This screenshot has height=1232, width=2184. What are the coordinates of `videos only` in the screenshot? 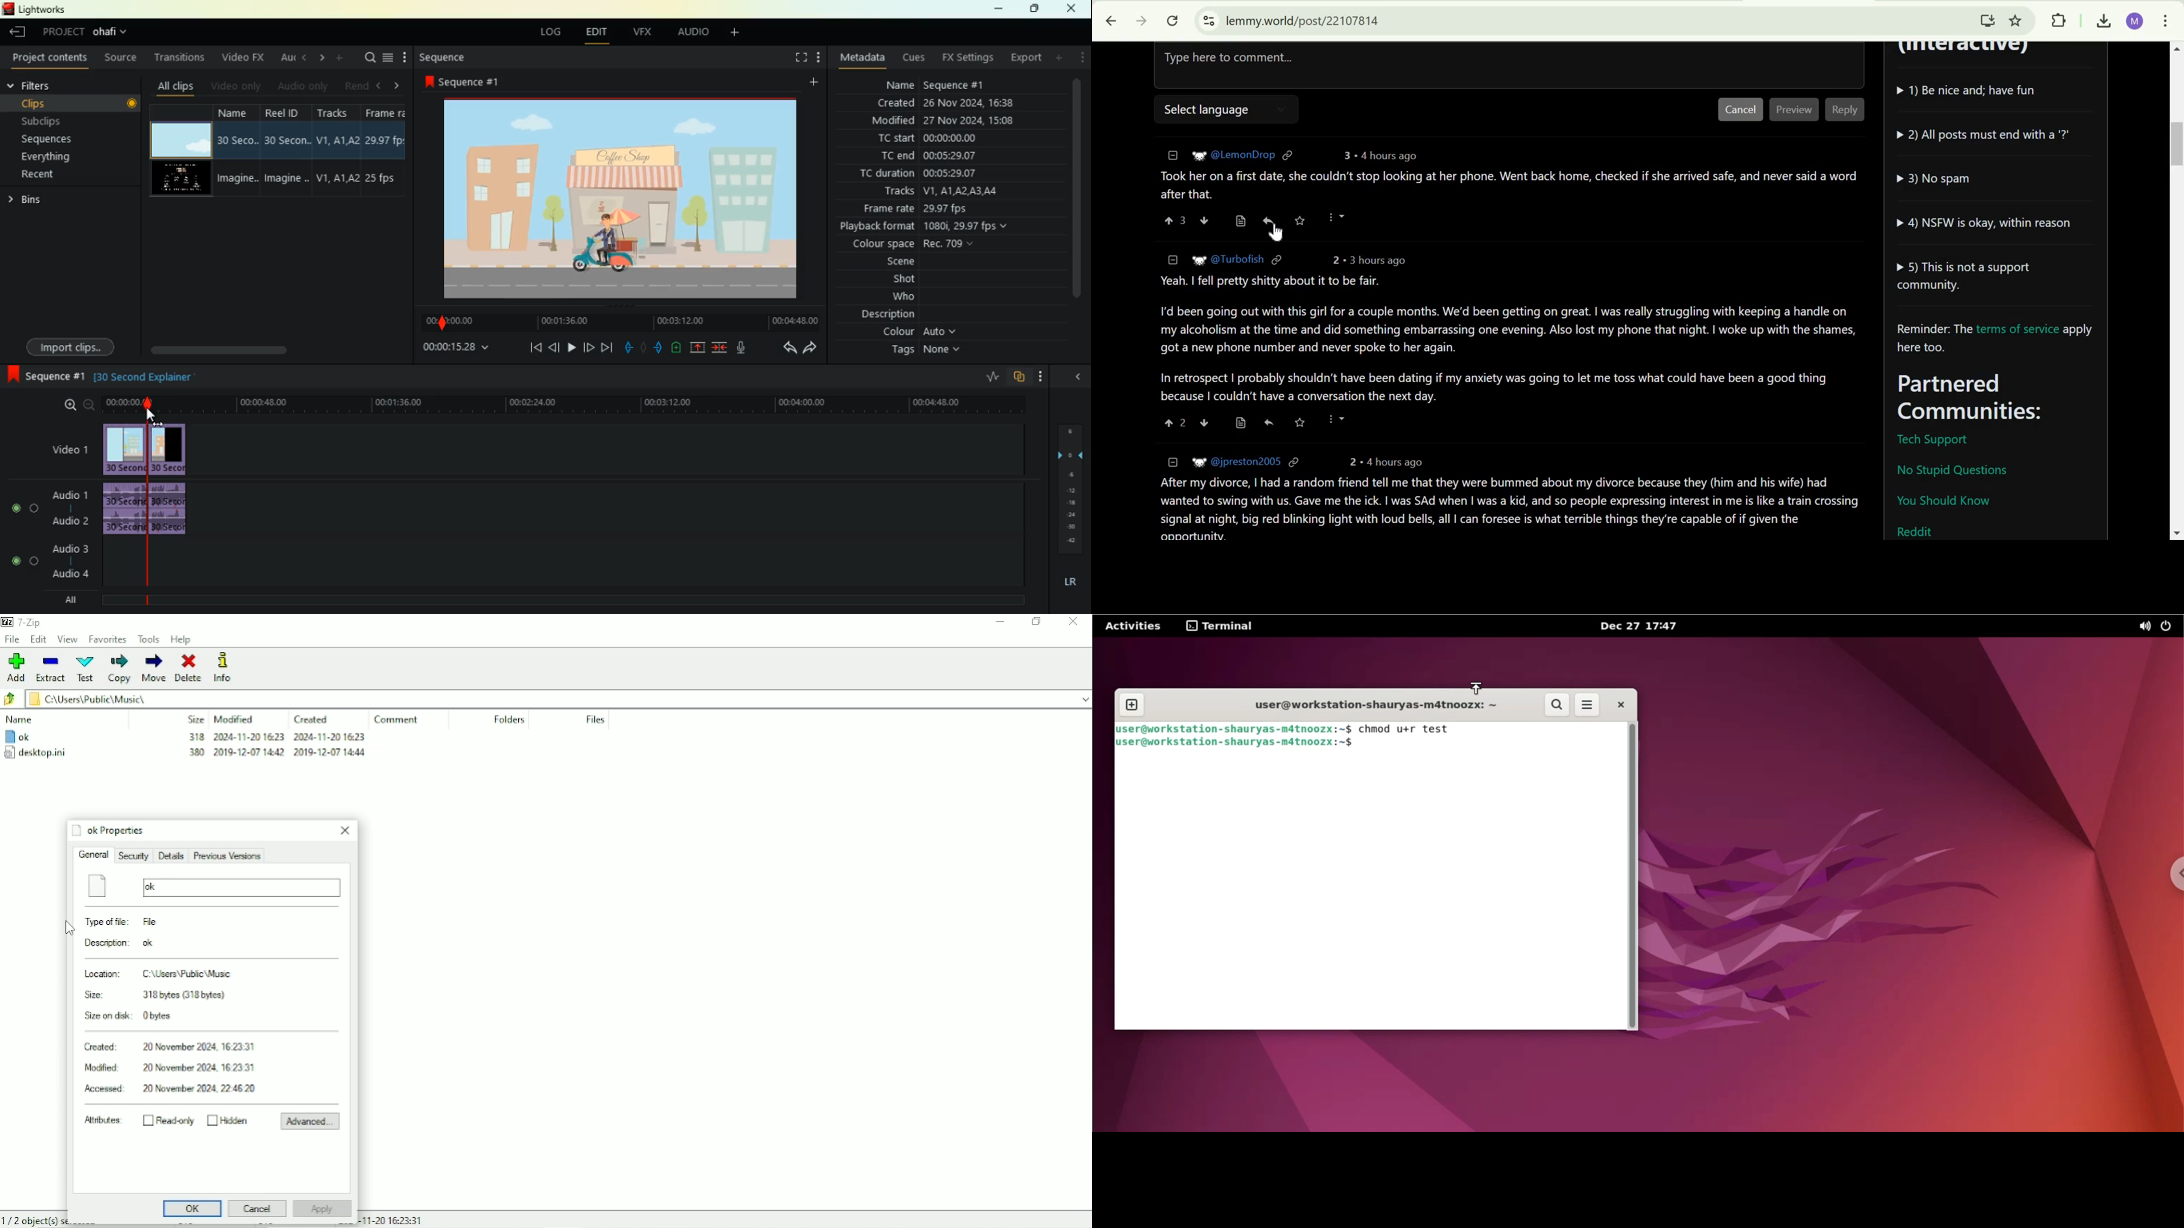 It's located at (238, 87).